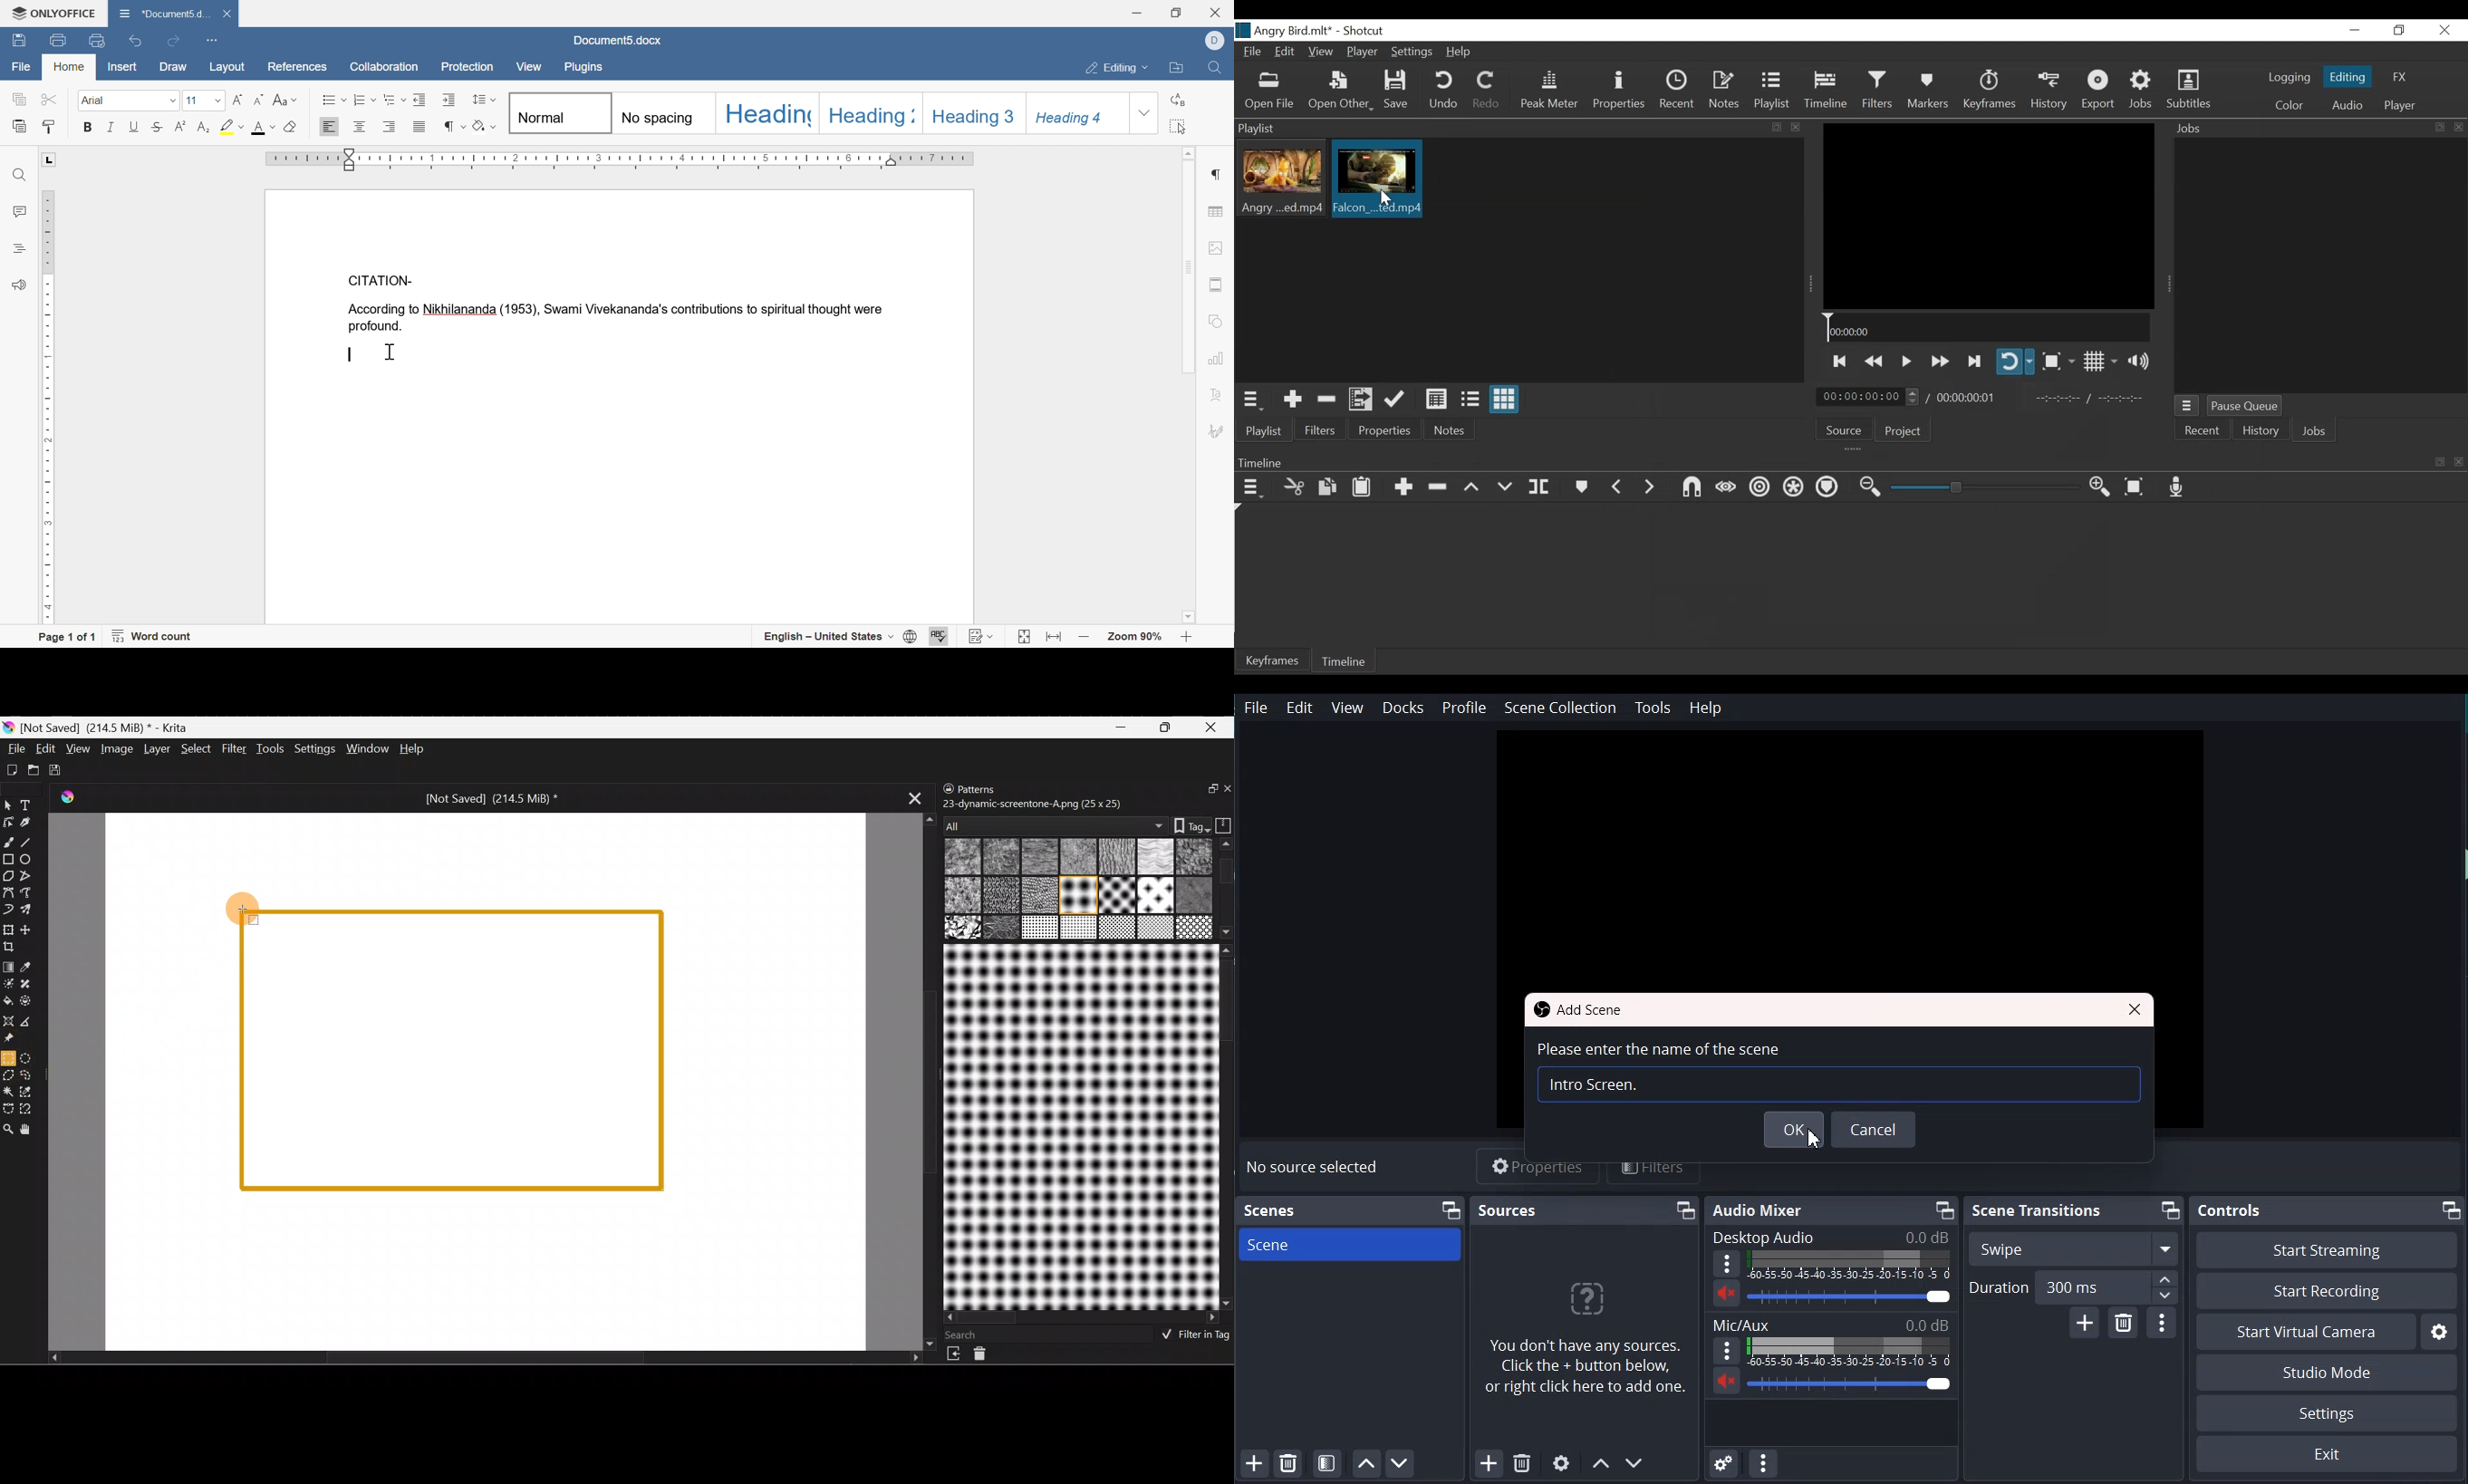 The image size is (2492, 1484). What do you see at coordinates (1849, 852) in the screenshot?
I see `File preview window` at bounding box center [1849, 852].